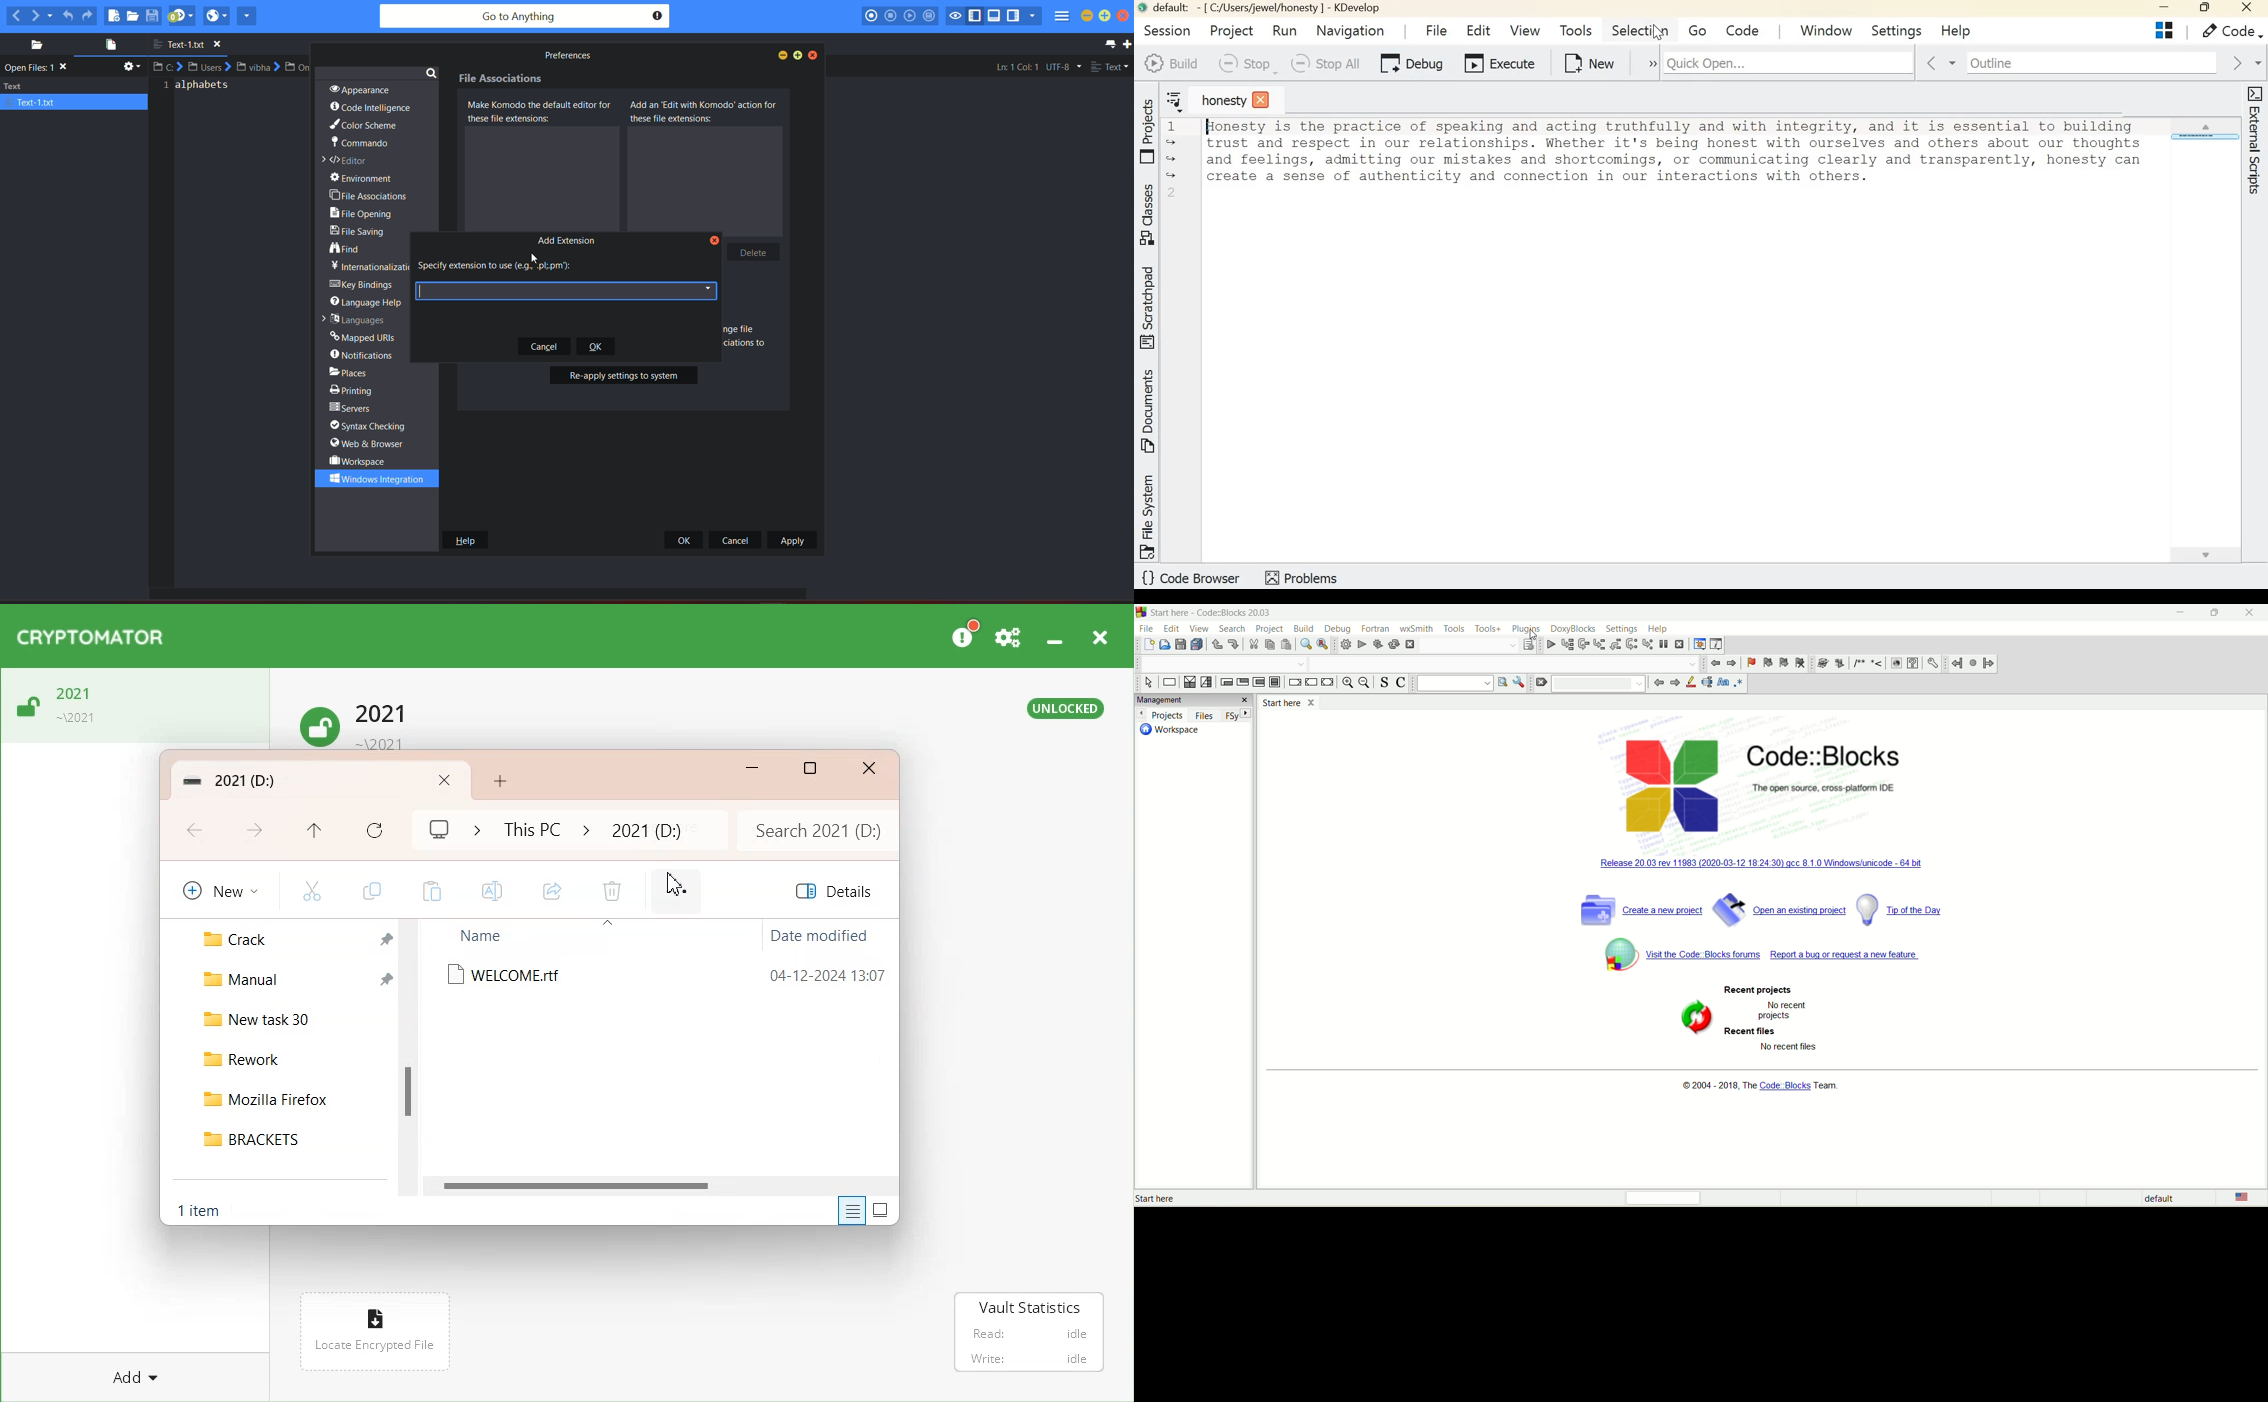  I want to click on redo, so click(1234, 644).